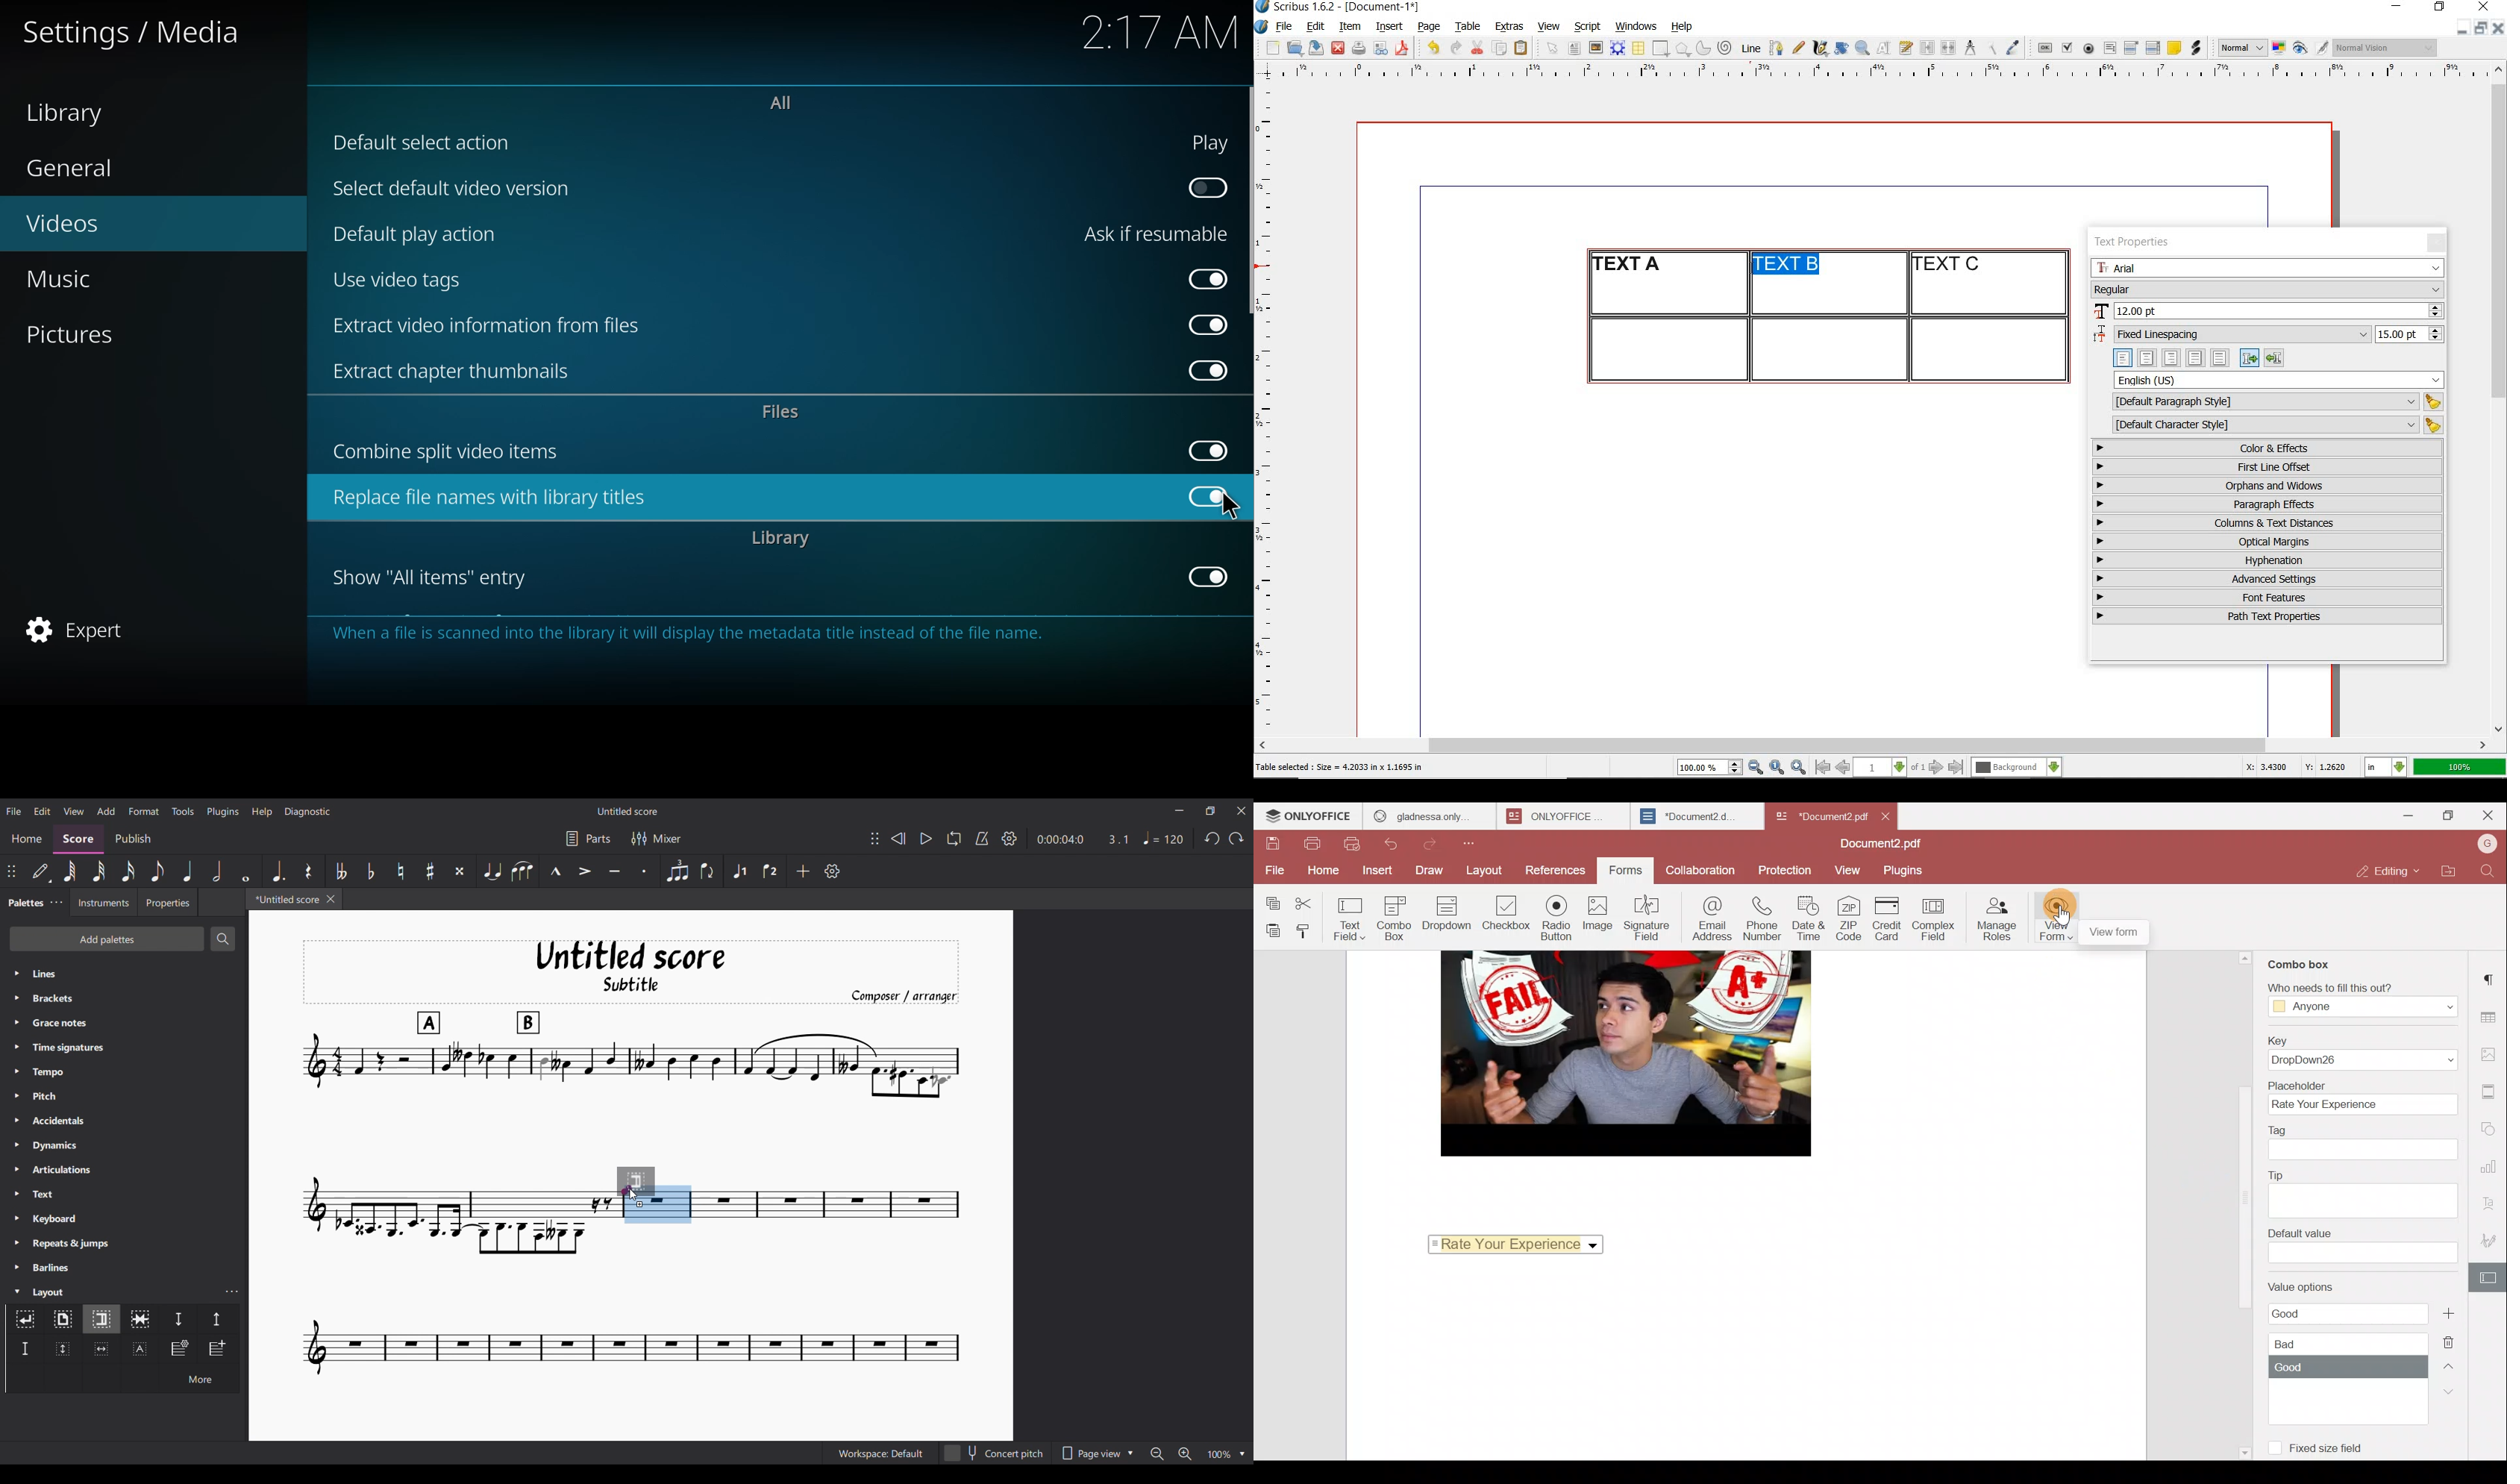  Describe the element at coordinates (1270, 407) in the screenshot. I see `ruler` at that location.